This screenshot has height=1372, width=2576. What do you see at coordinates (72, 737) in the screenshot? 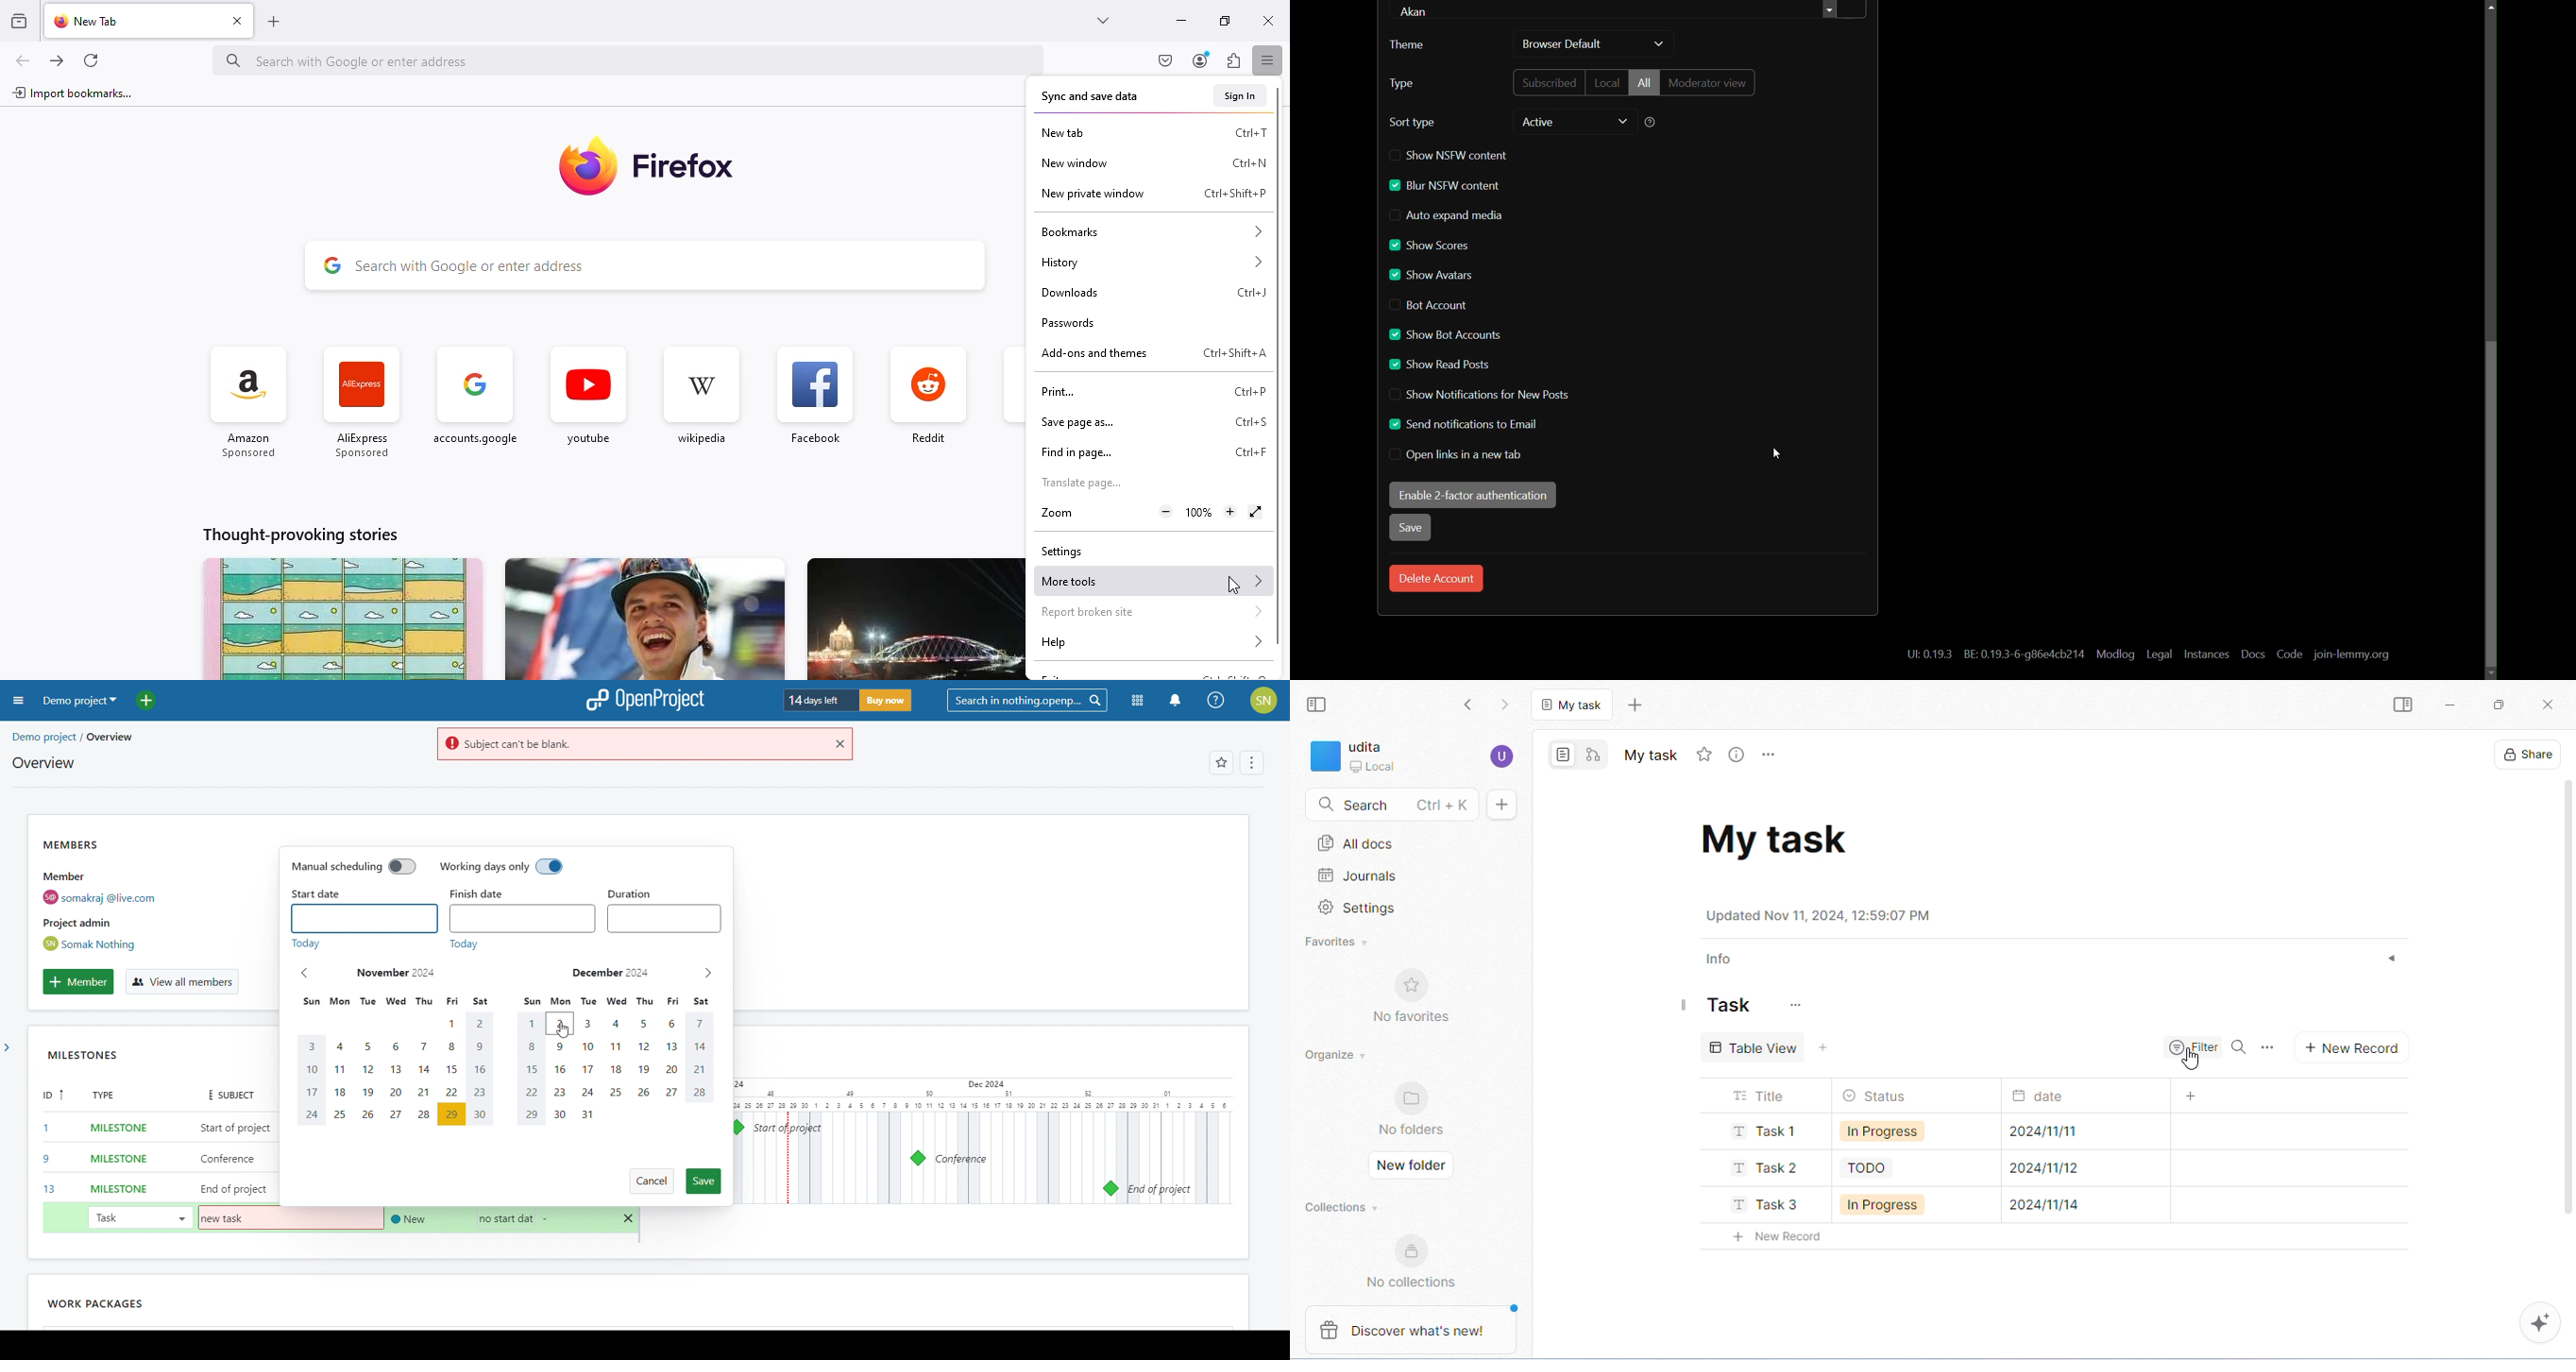
I see `demo project/overview` at bounding box center [72, 737].